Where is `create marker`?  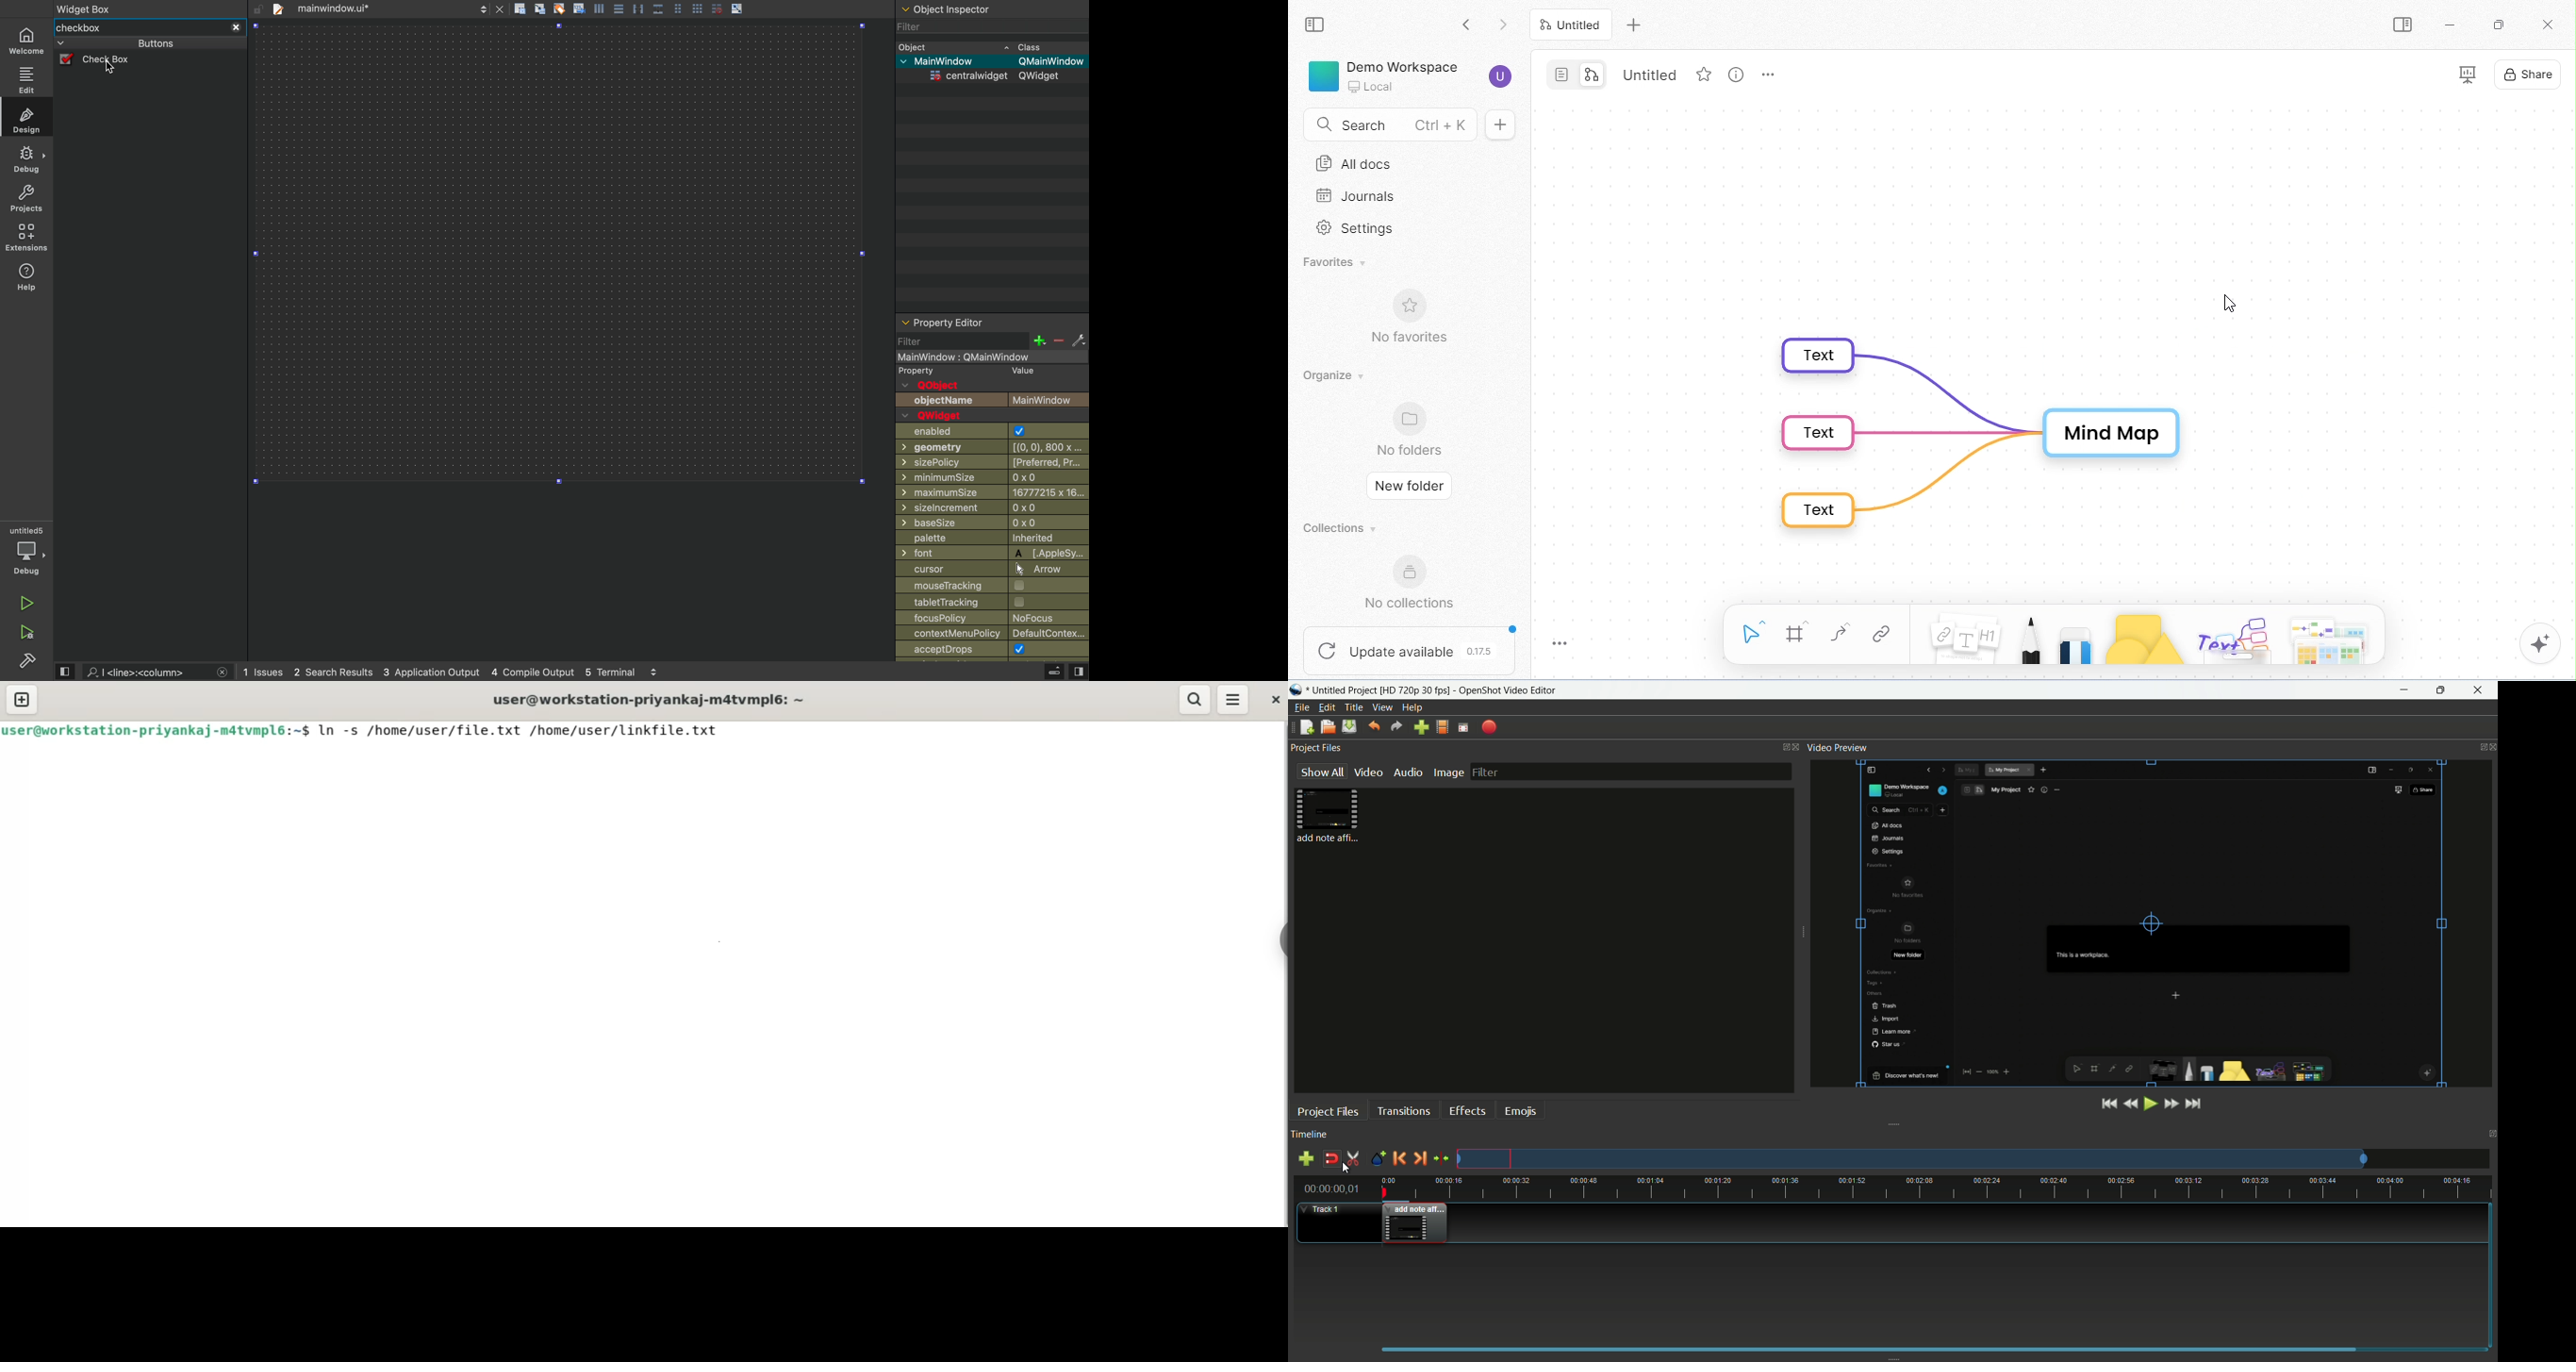 create marker is located at coordinates (1377, 1159).